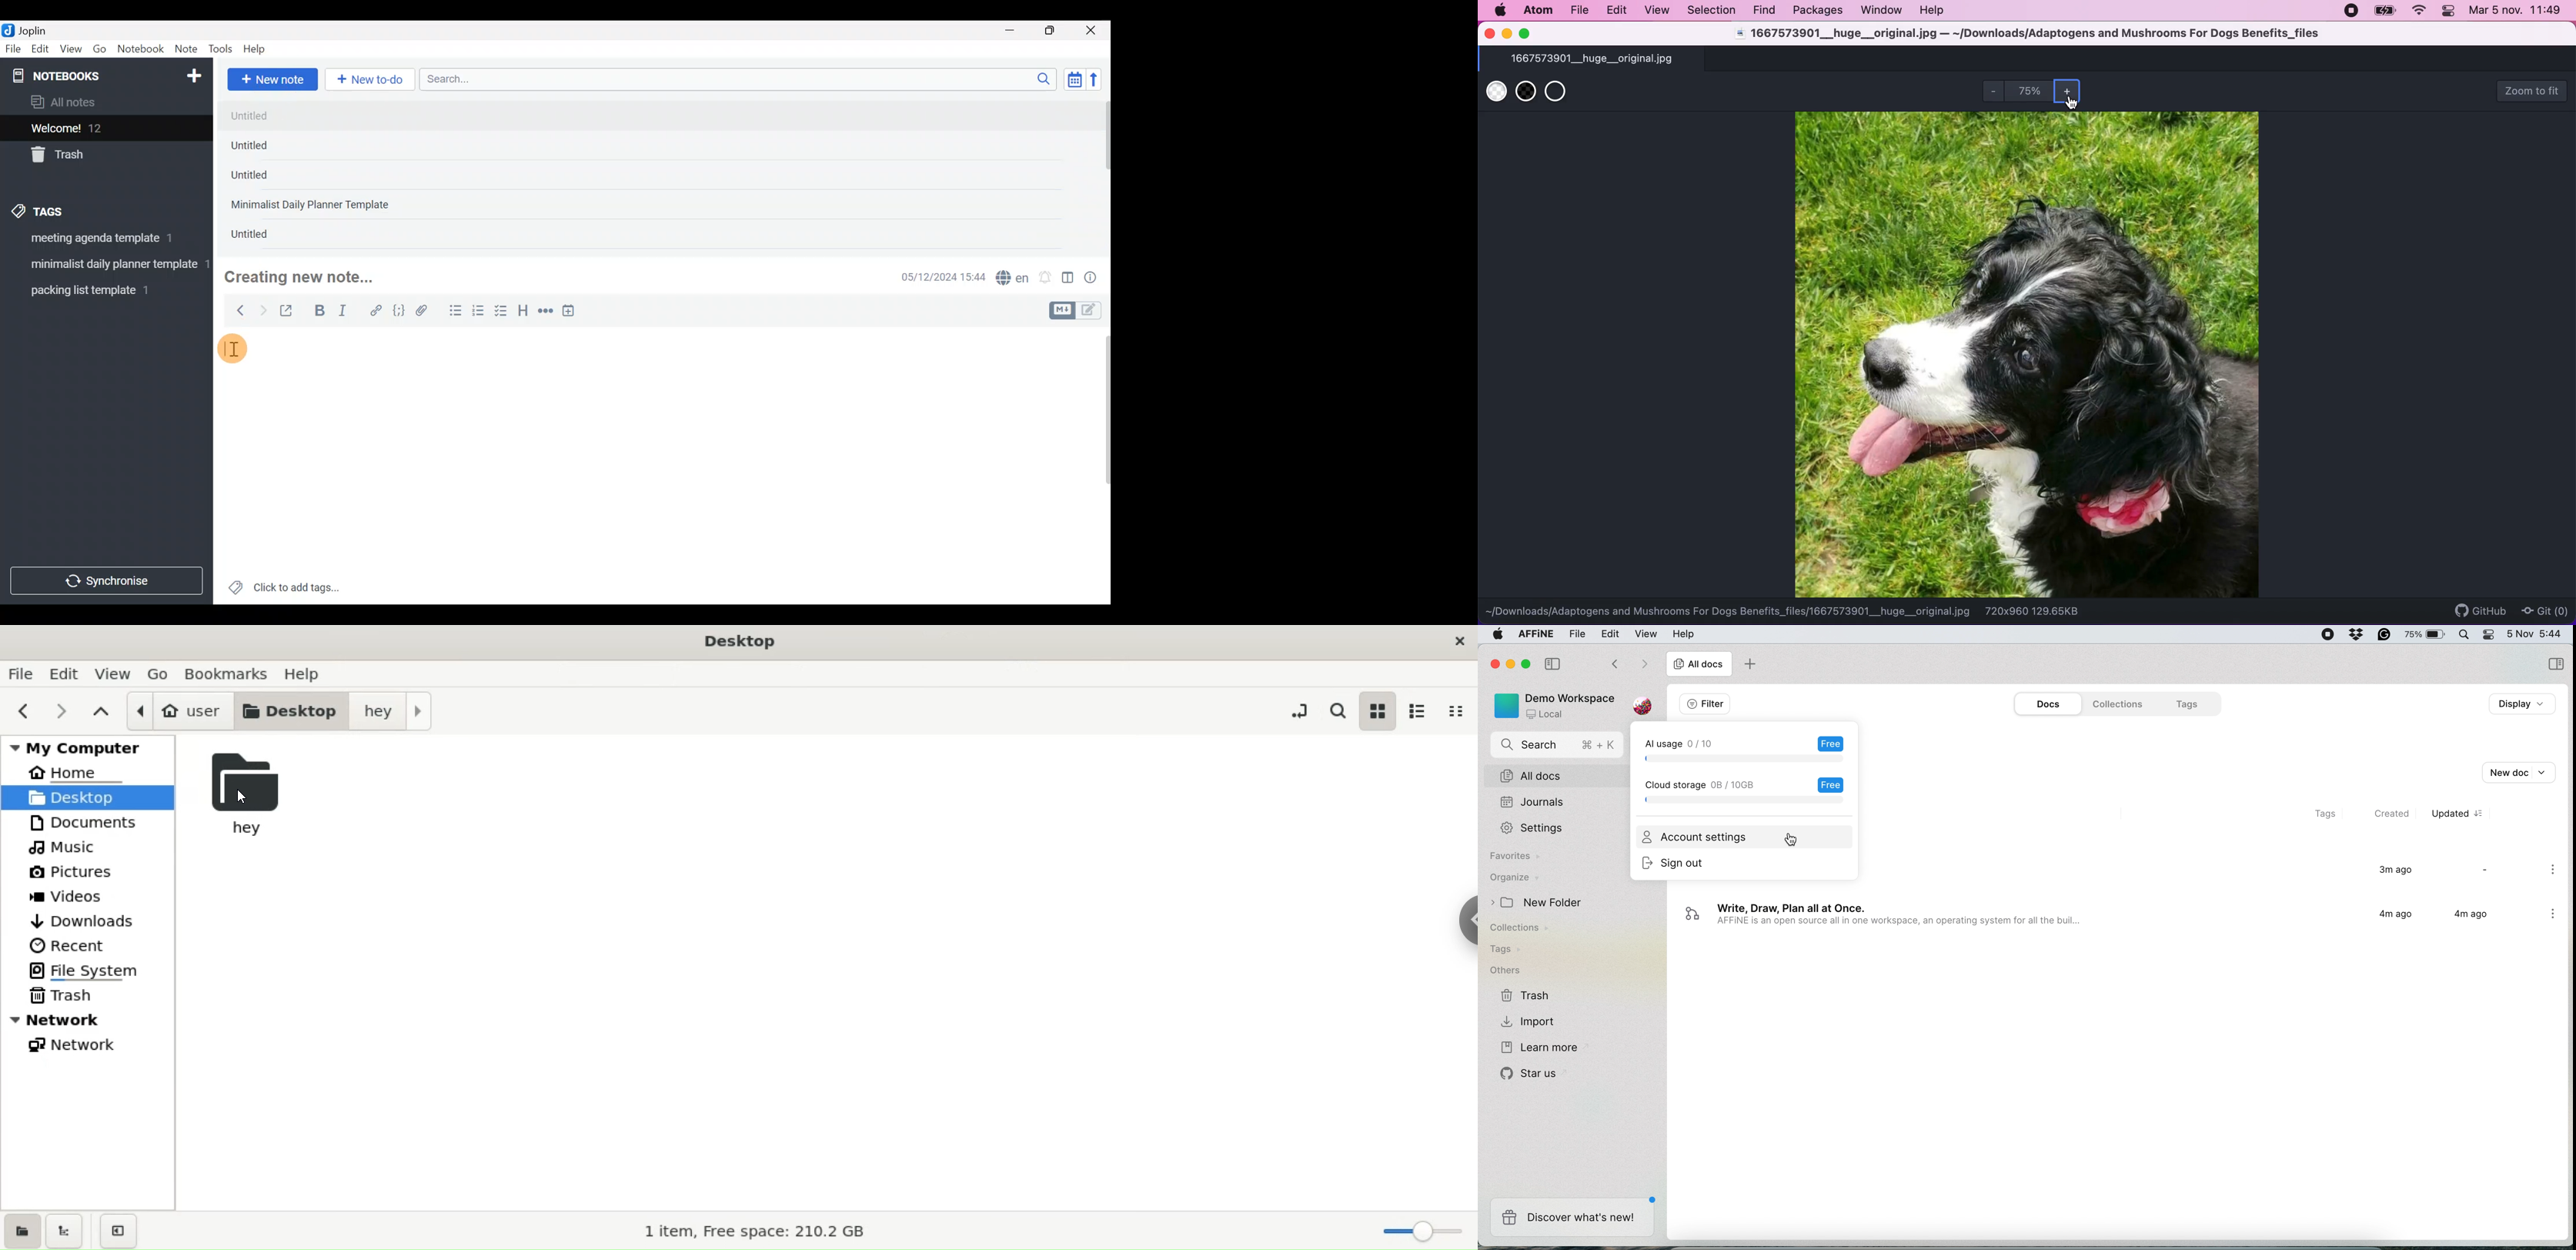 The height and width of the screenshot is (1260, 2576). Describe the element at coordinates (1017, 29) in the screenshot. I see `Minimize` at that location.